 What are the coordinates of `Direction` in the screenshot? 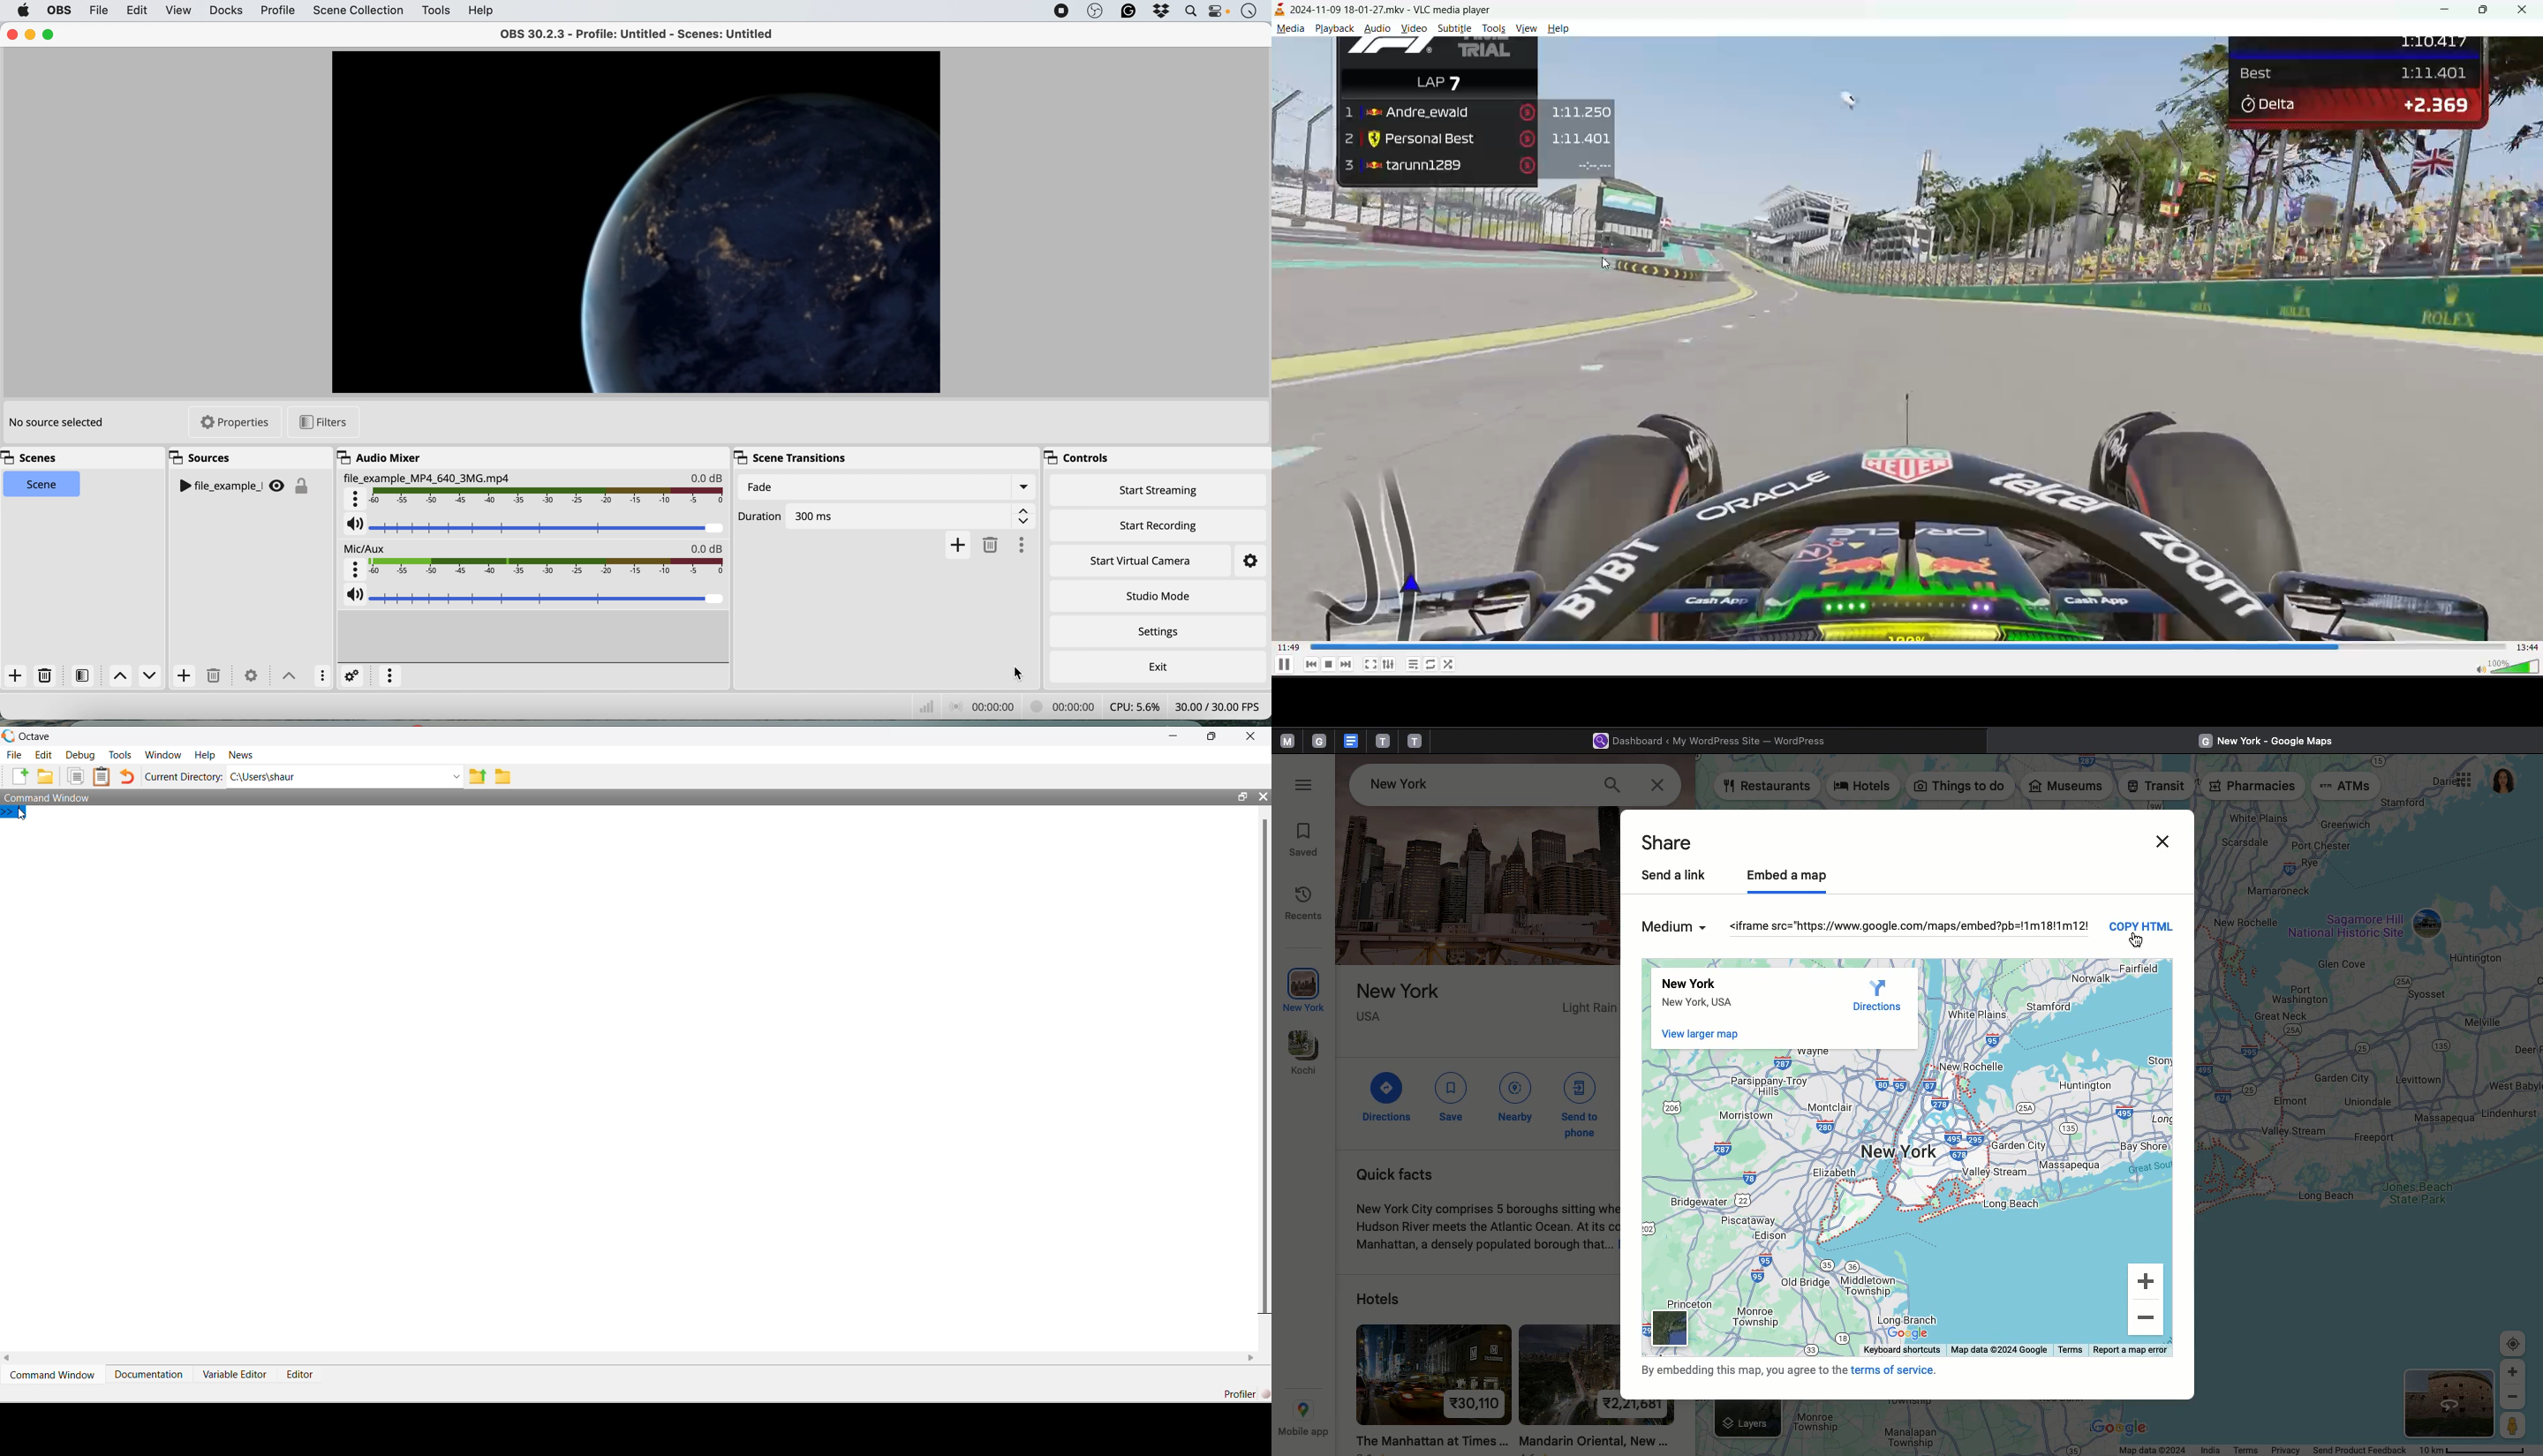 It's located at (1871, 995).